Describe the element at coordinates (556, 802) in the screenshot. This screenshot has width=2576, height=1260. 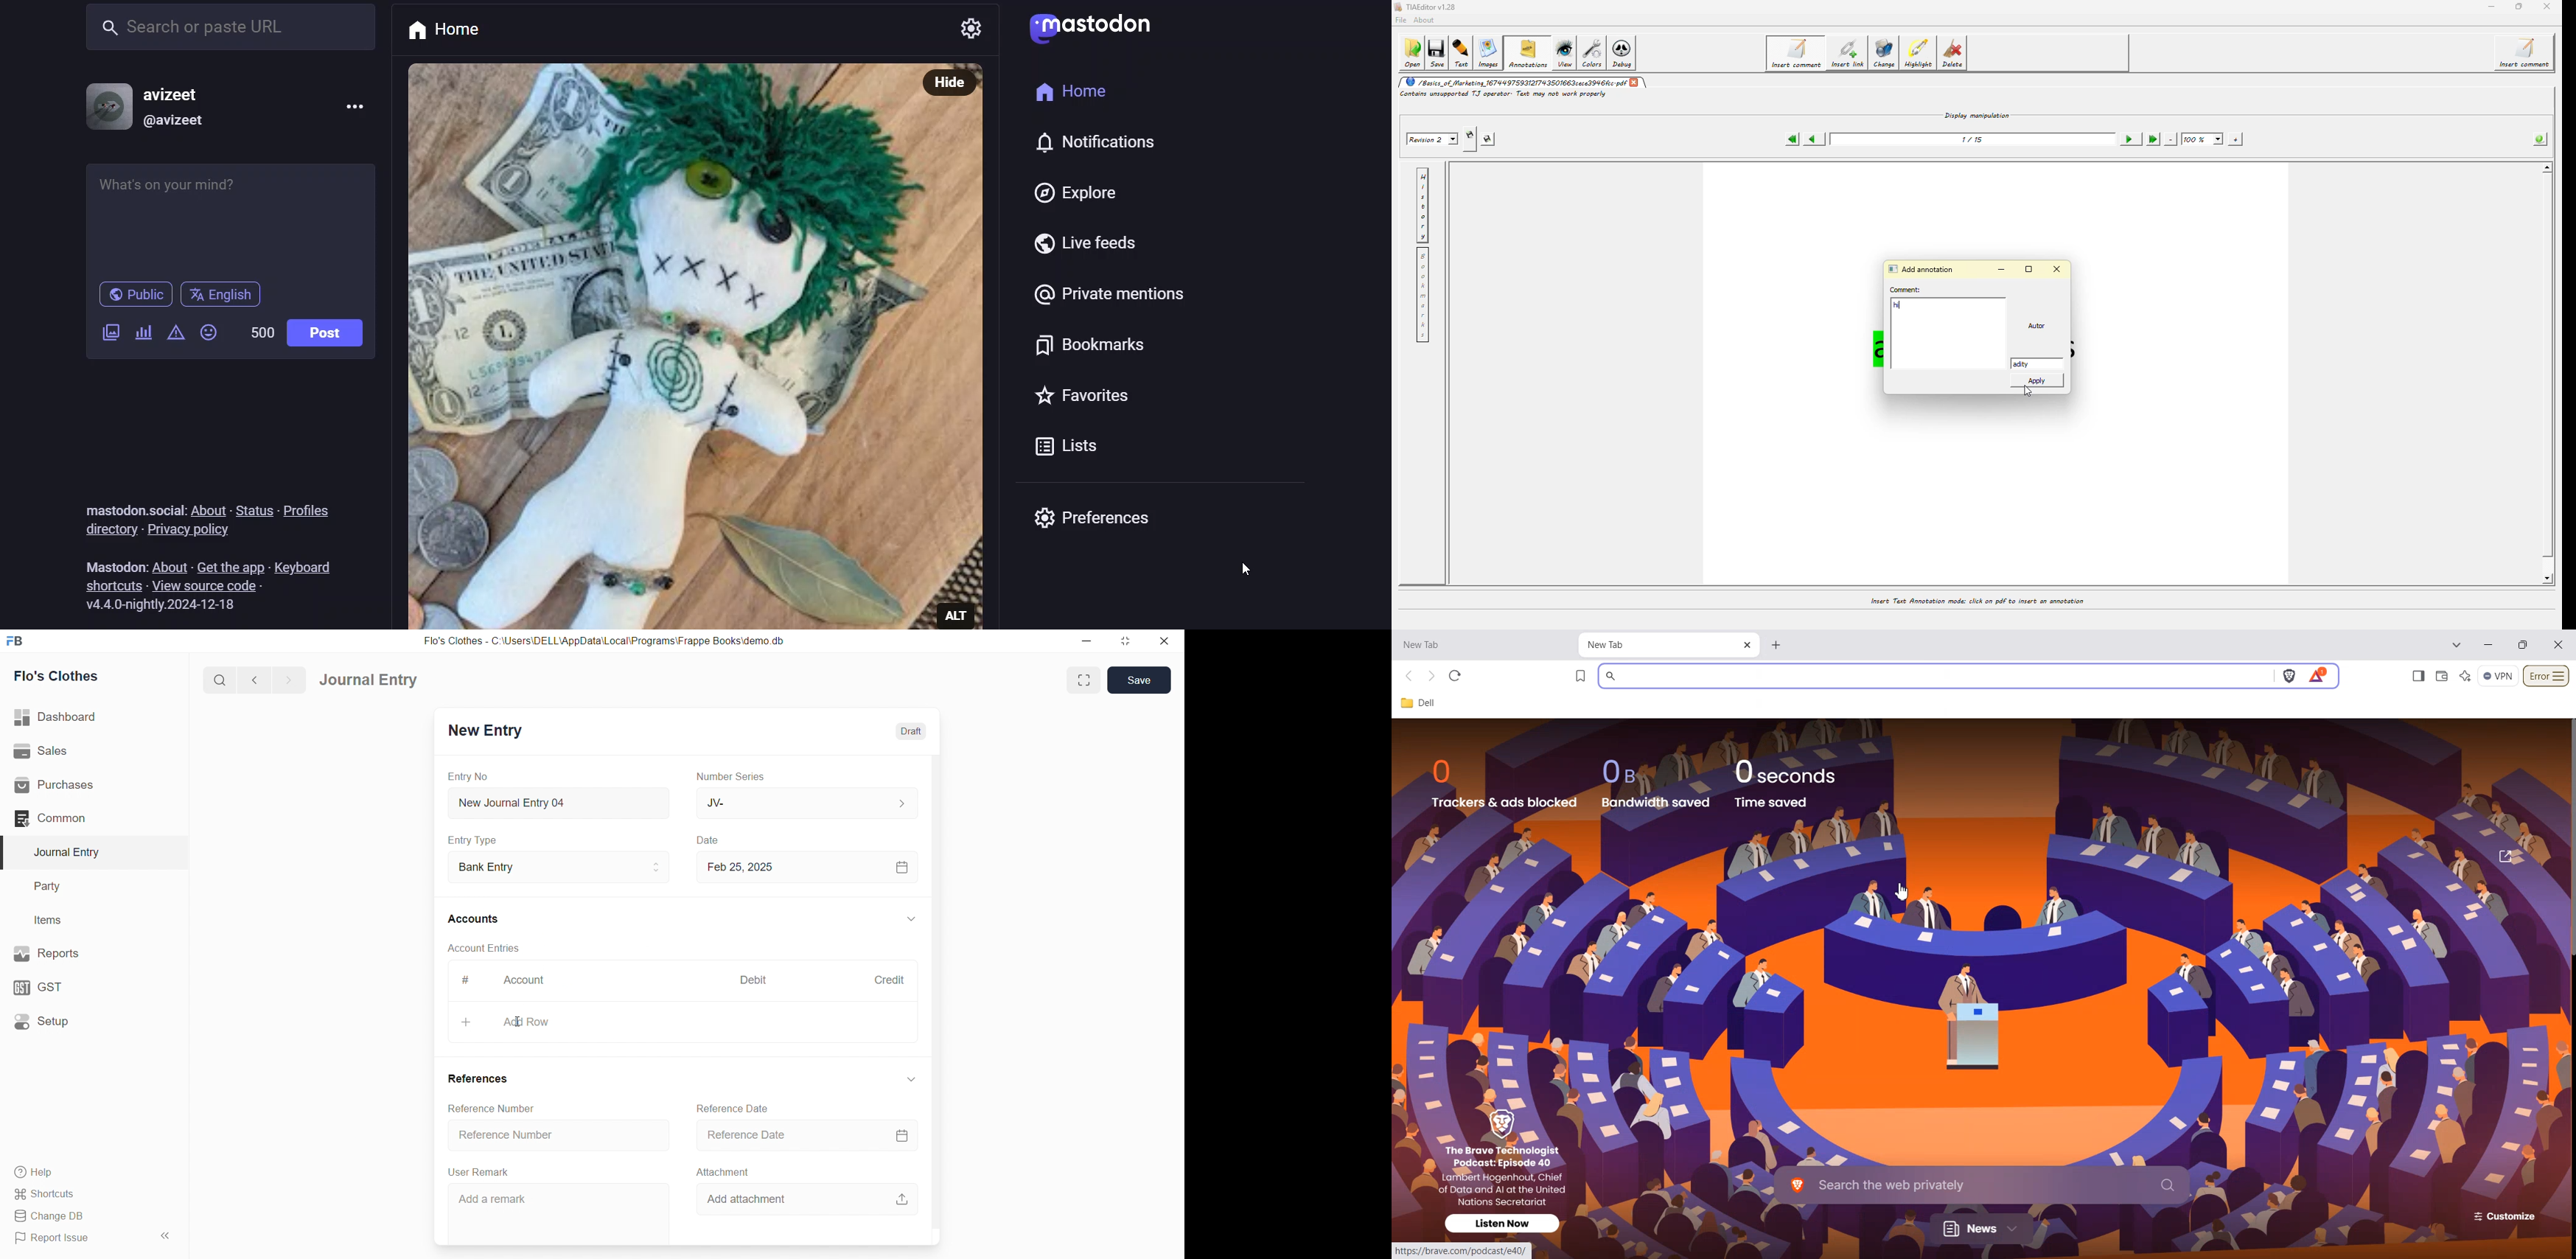
I see `New Journal Entry 04` at that location.